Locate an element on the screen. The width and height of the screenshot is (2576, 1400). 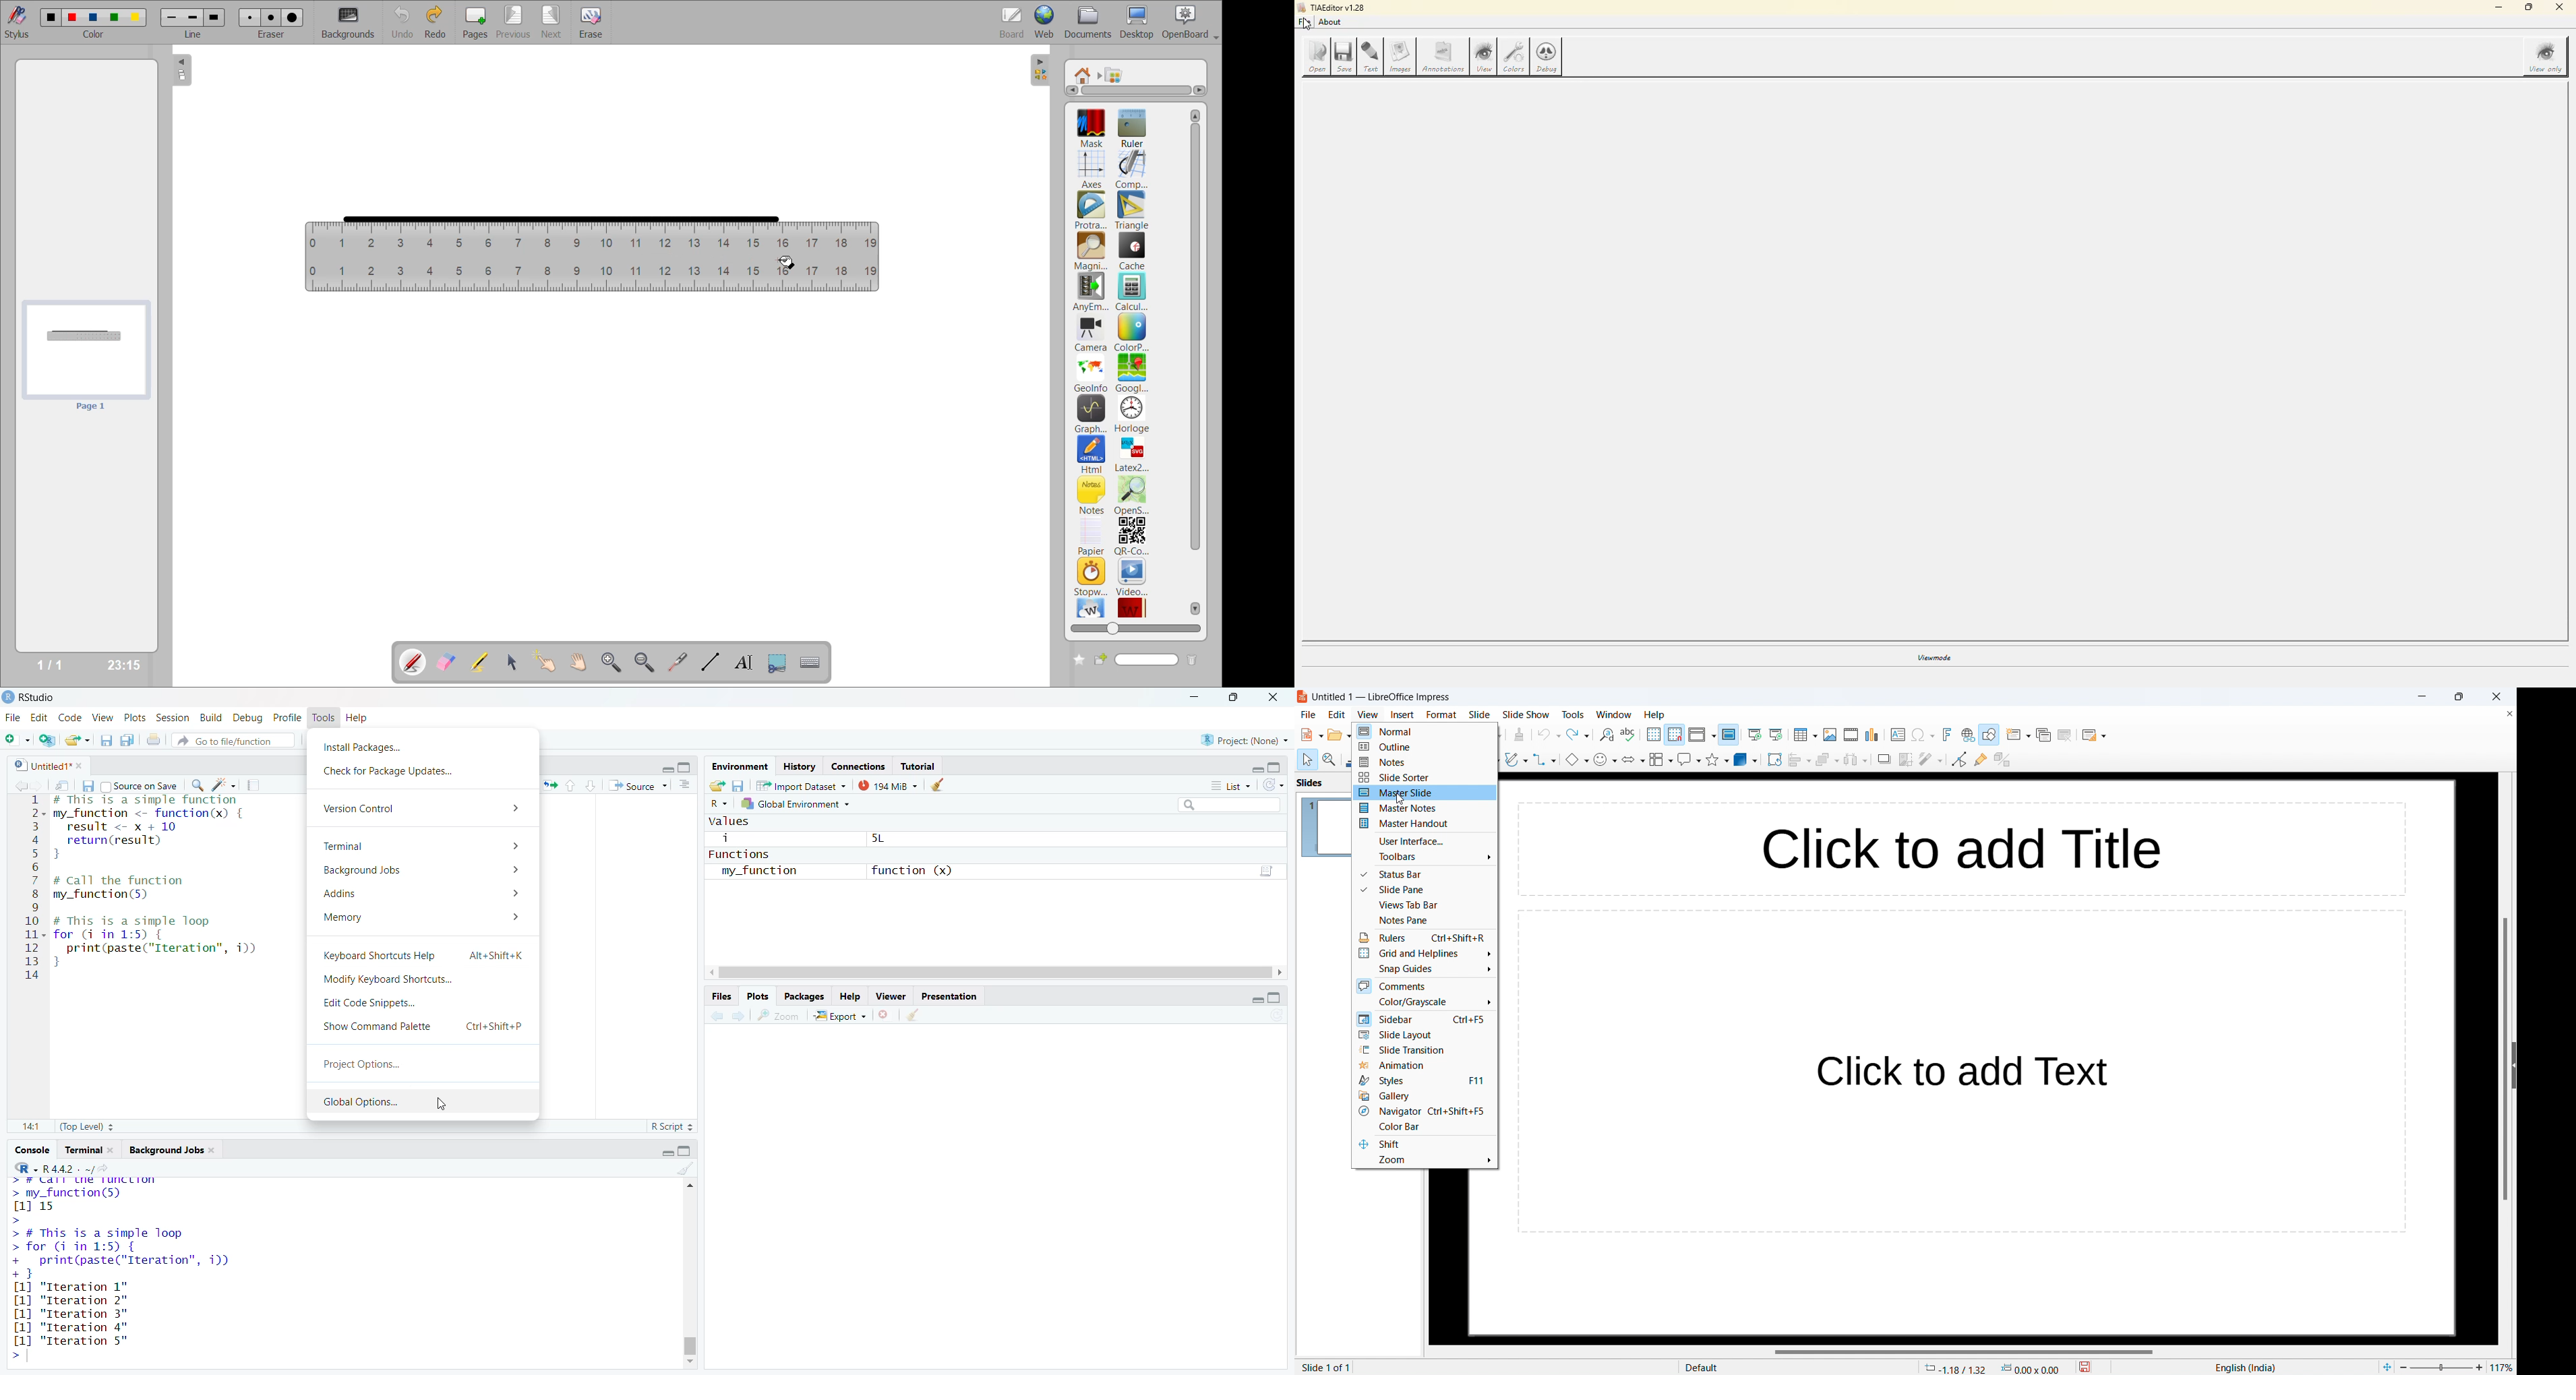
load workspace is located at coordinates (717, 786).